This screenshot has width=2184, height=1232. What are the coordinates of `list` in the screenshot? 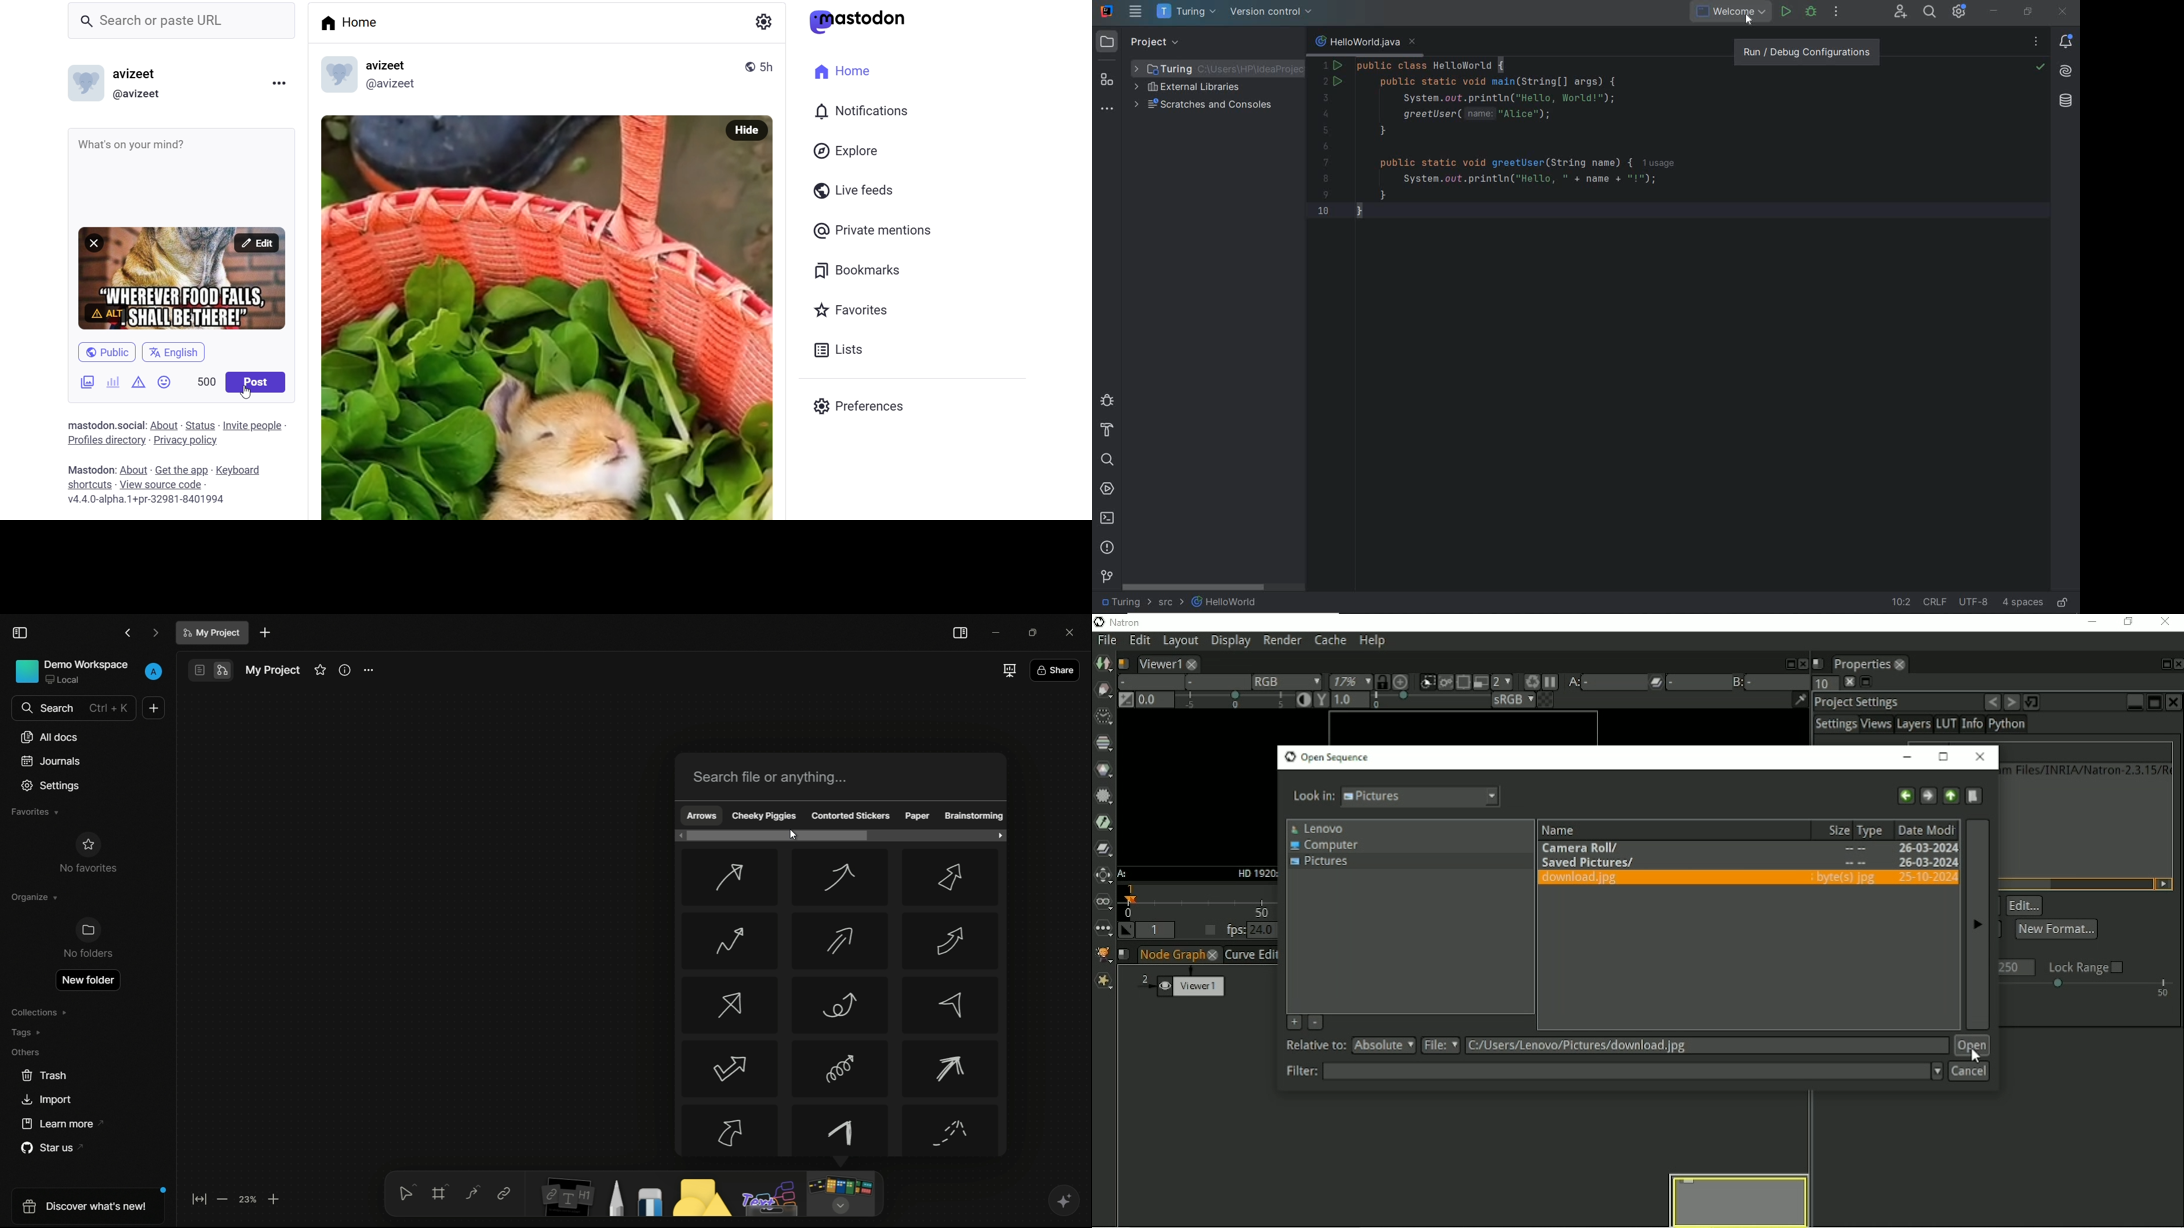 It's located at (839, 350).